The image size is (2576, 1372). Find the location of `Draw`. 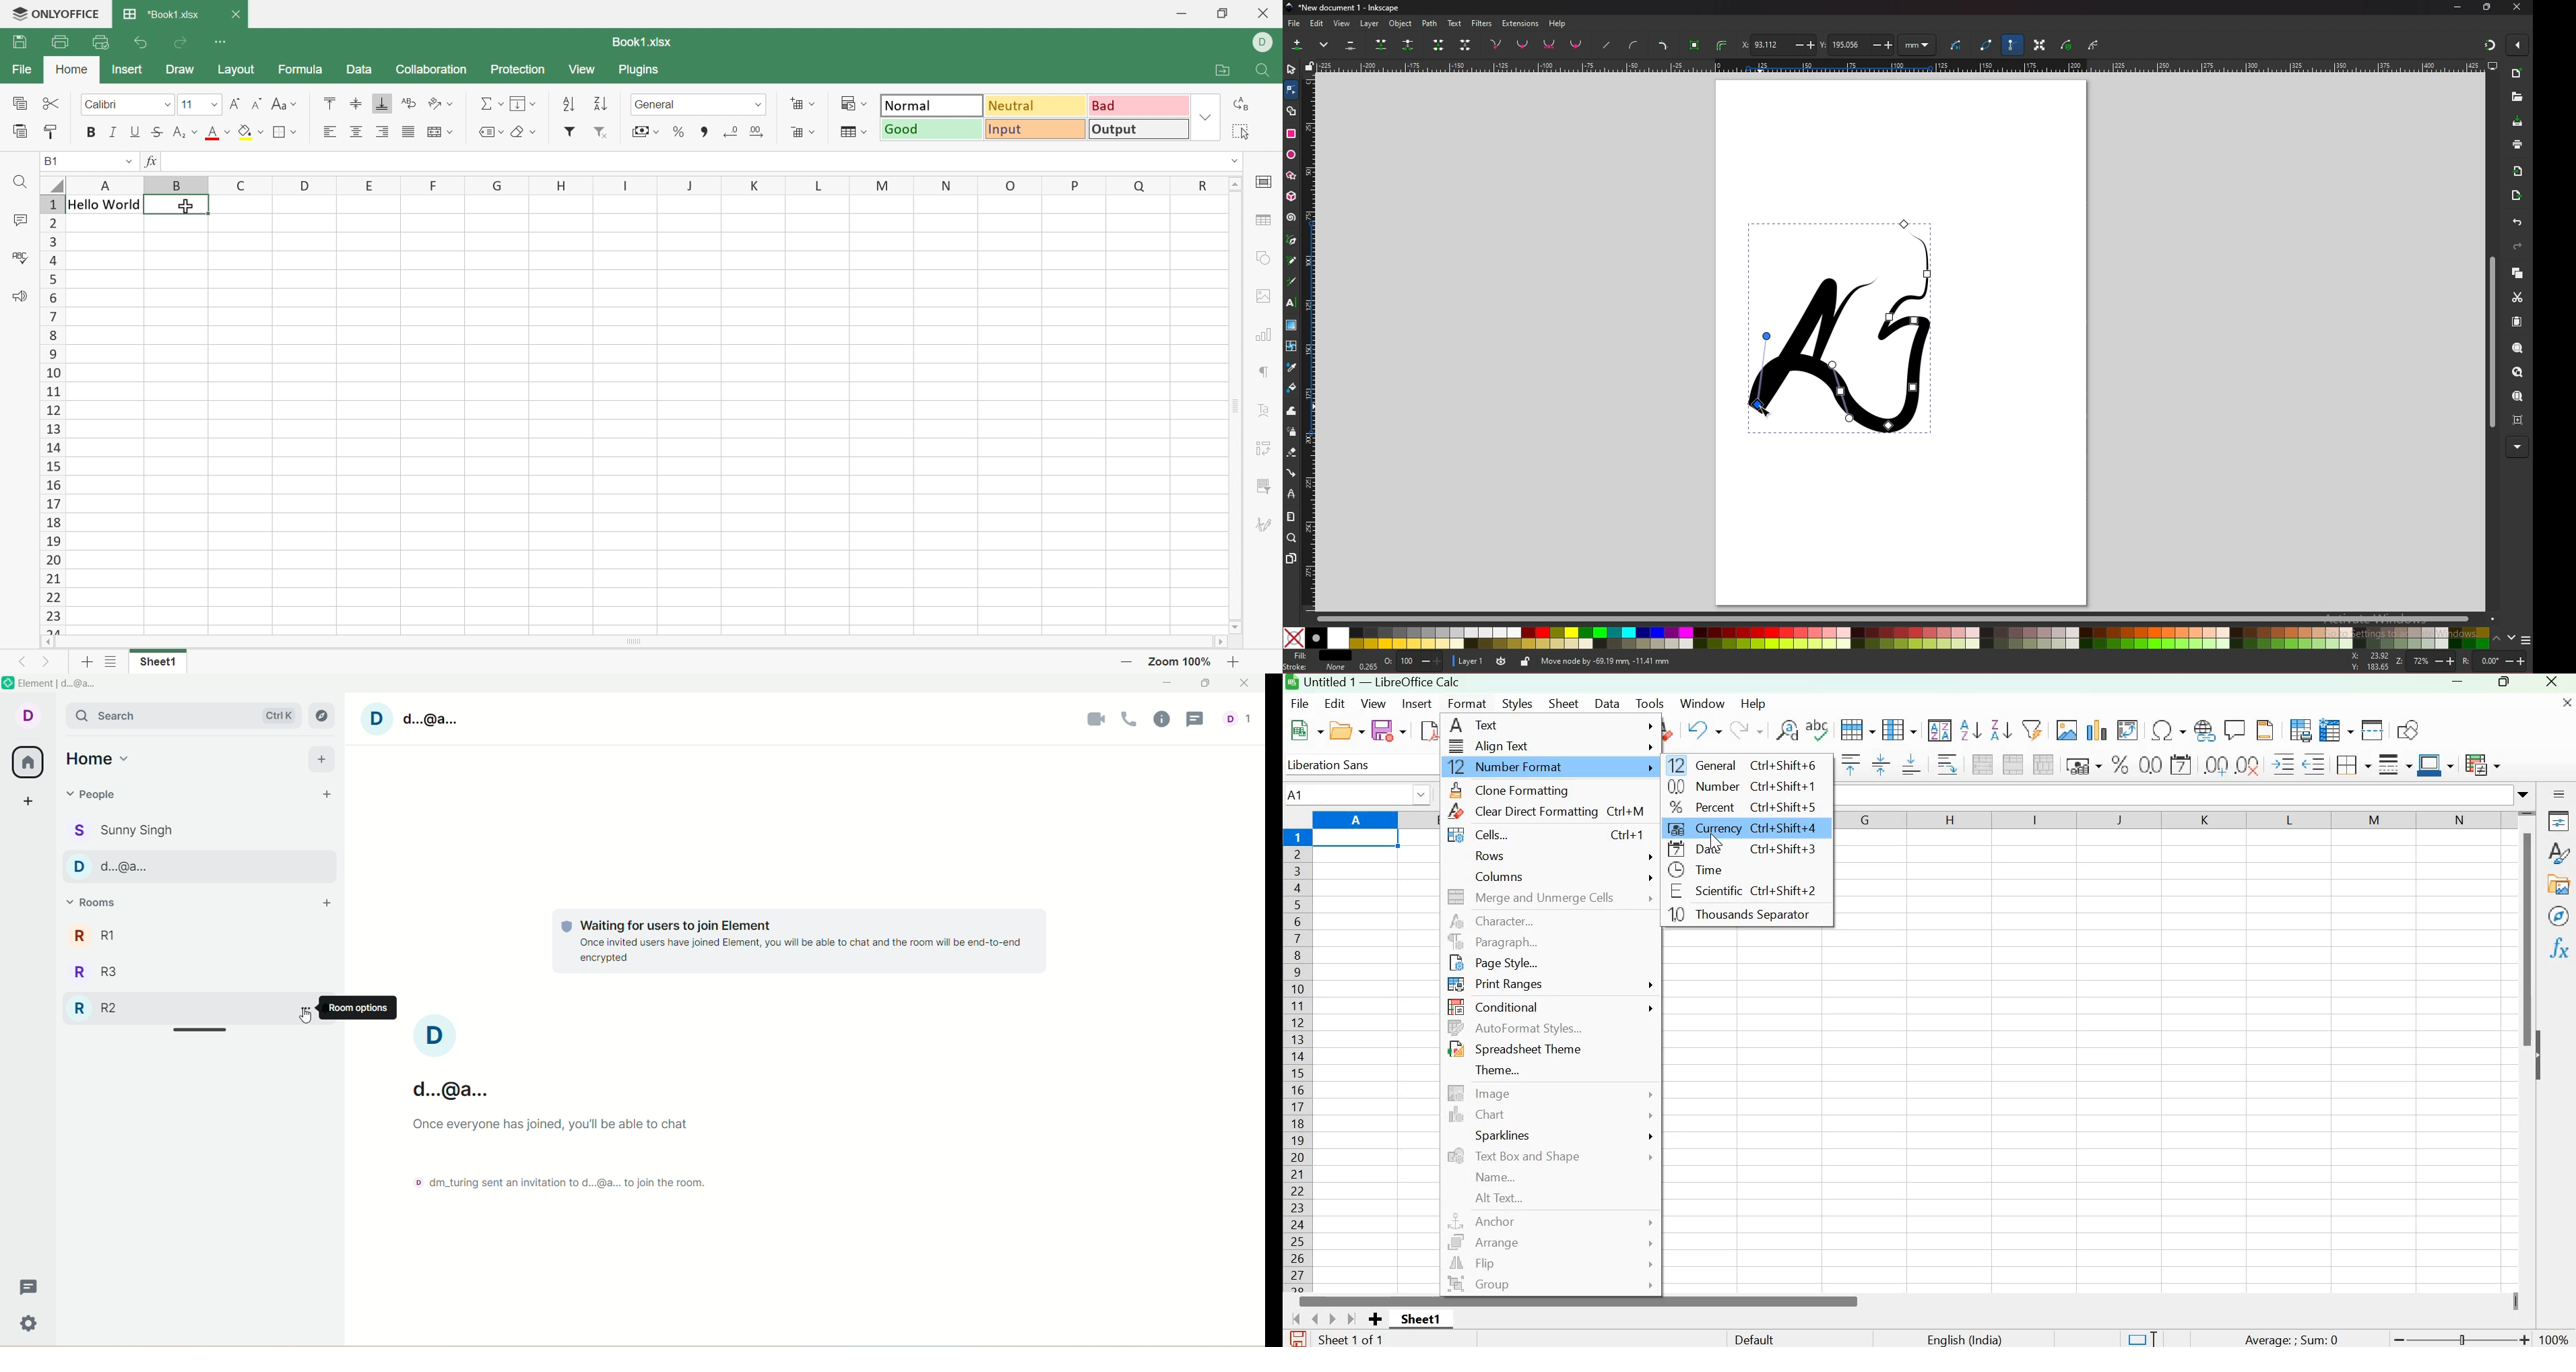

Draw is located at coordinates (184, 69).